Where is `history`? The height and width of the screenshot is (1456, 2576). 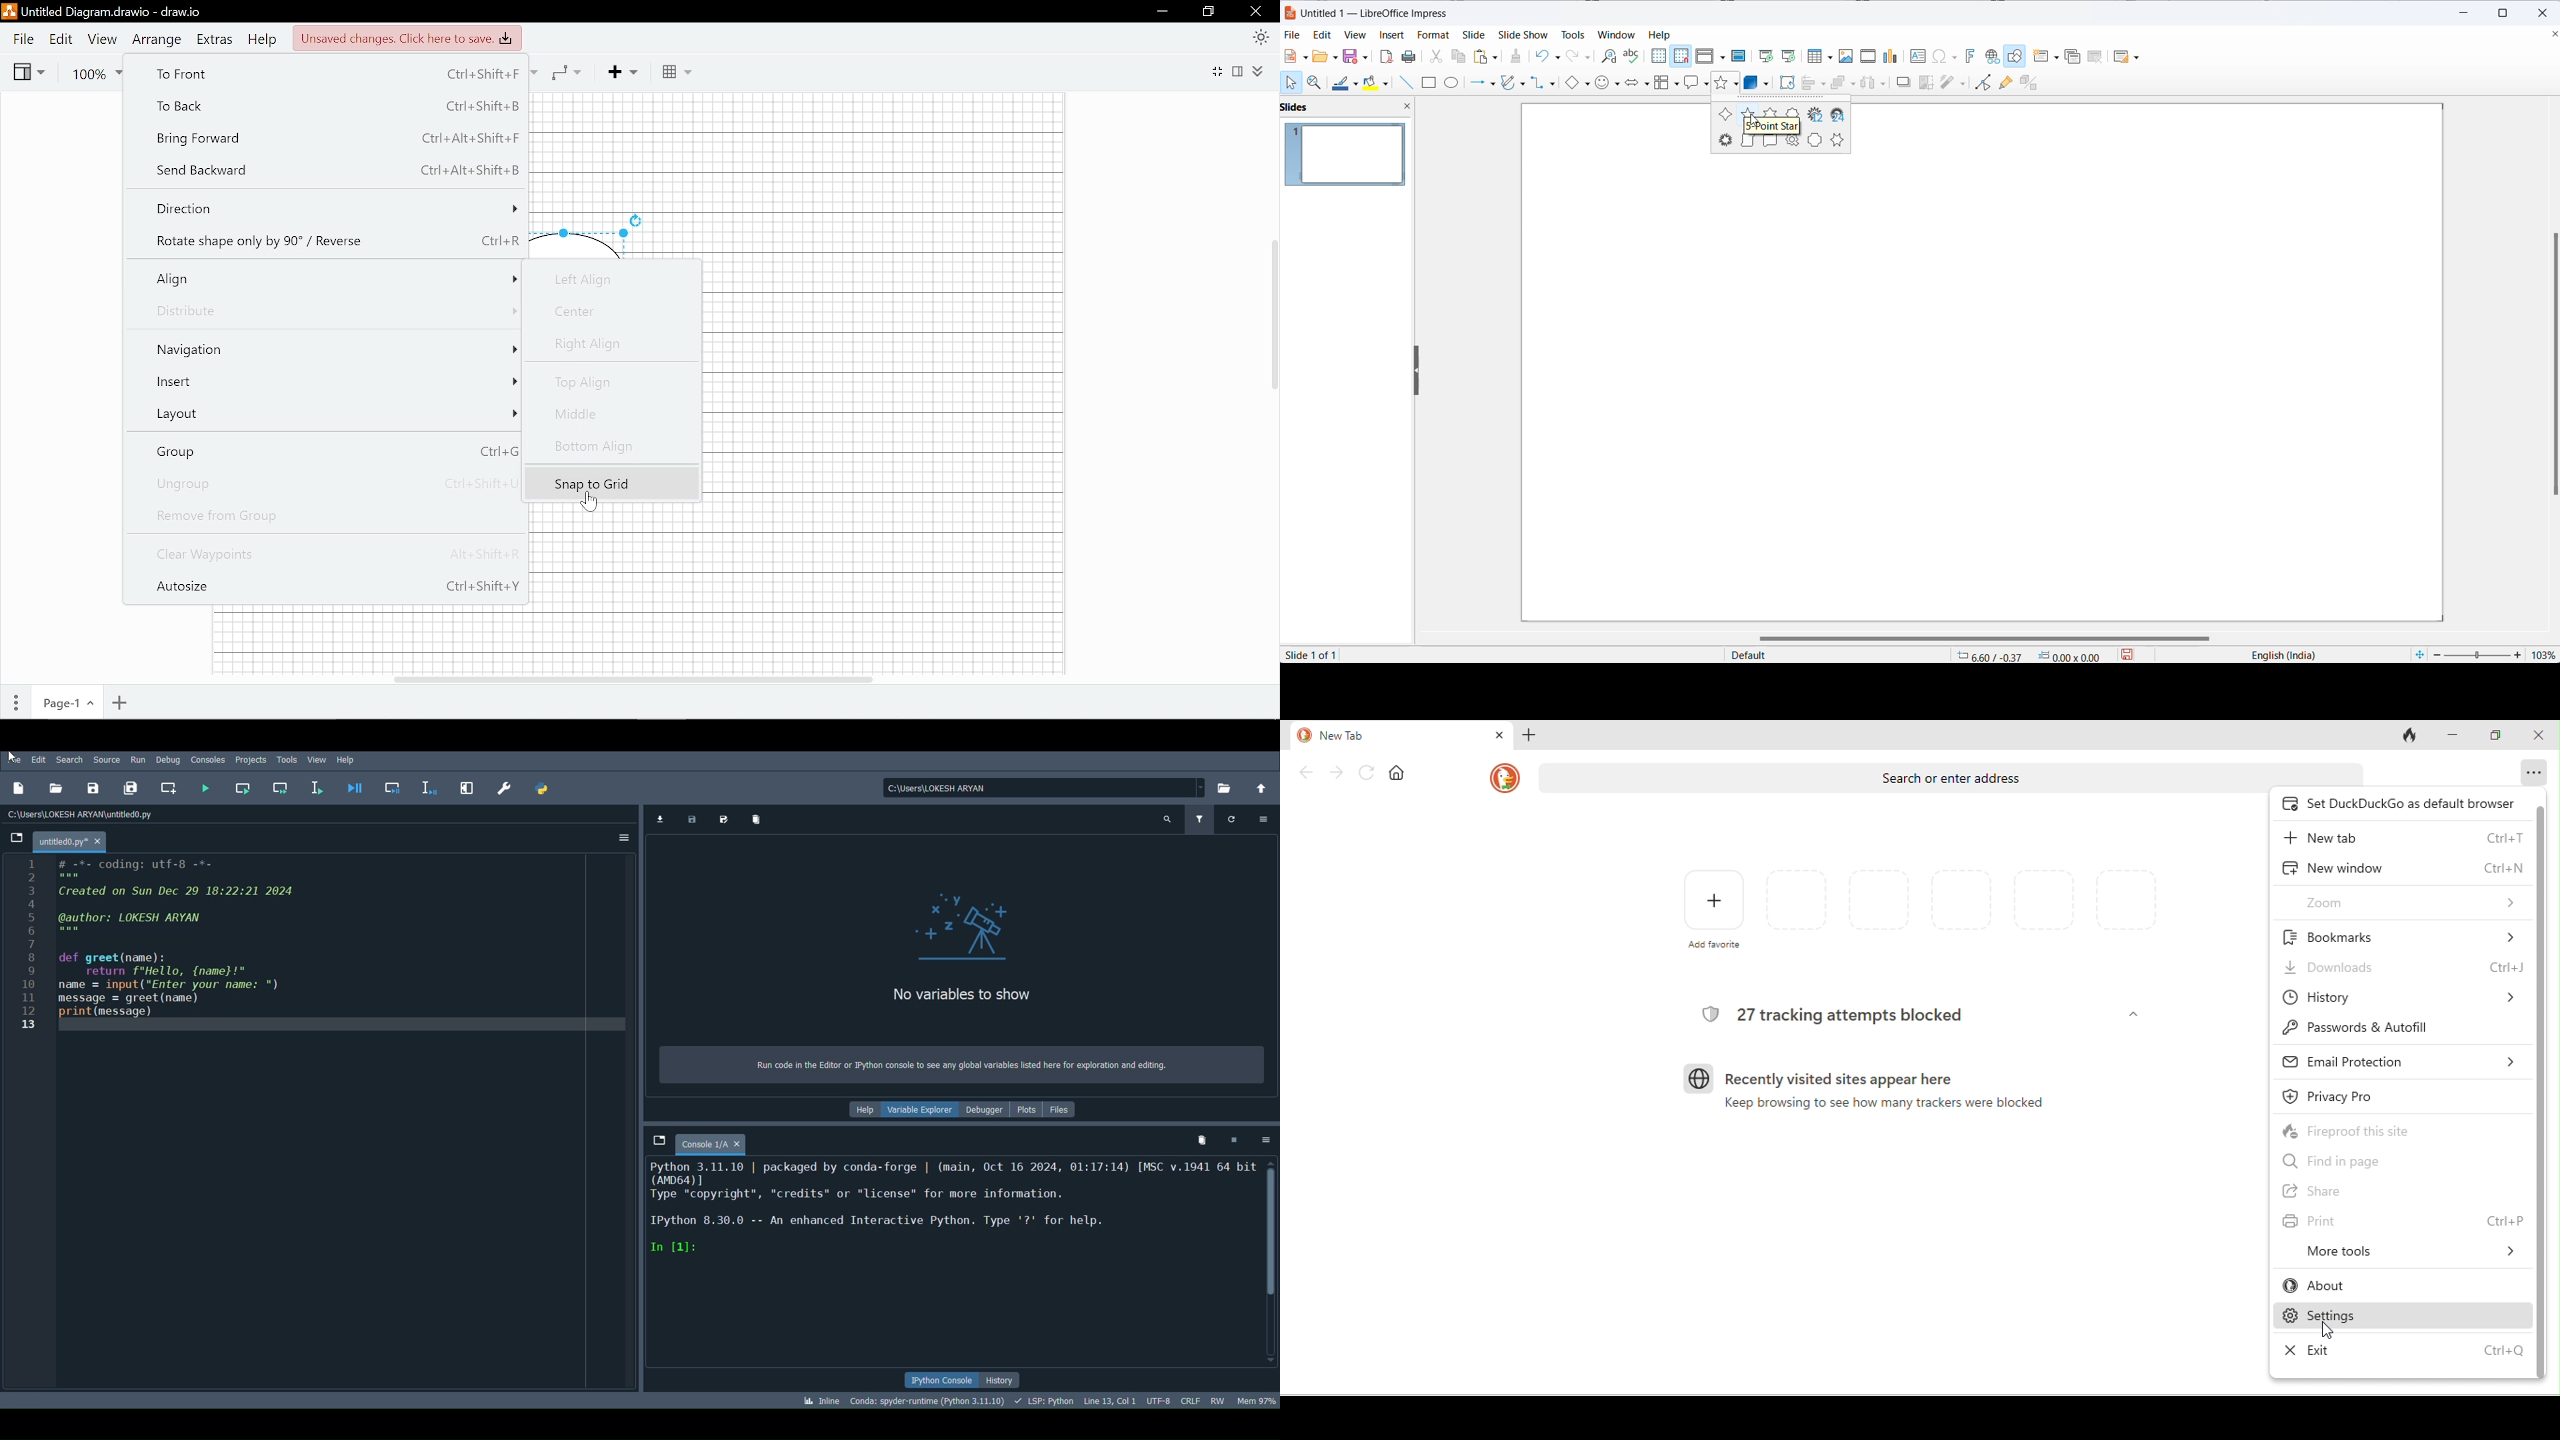
history is located at coordinates (2402, 998).